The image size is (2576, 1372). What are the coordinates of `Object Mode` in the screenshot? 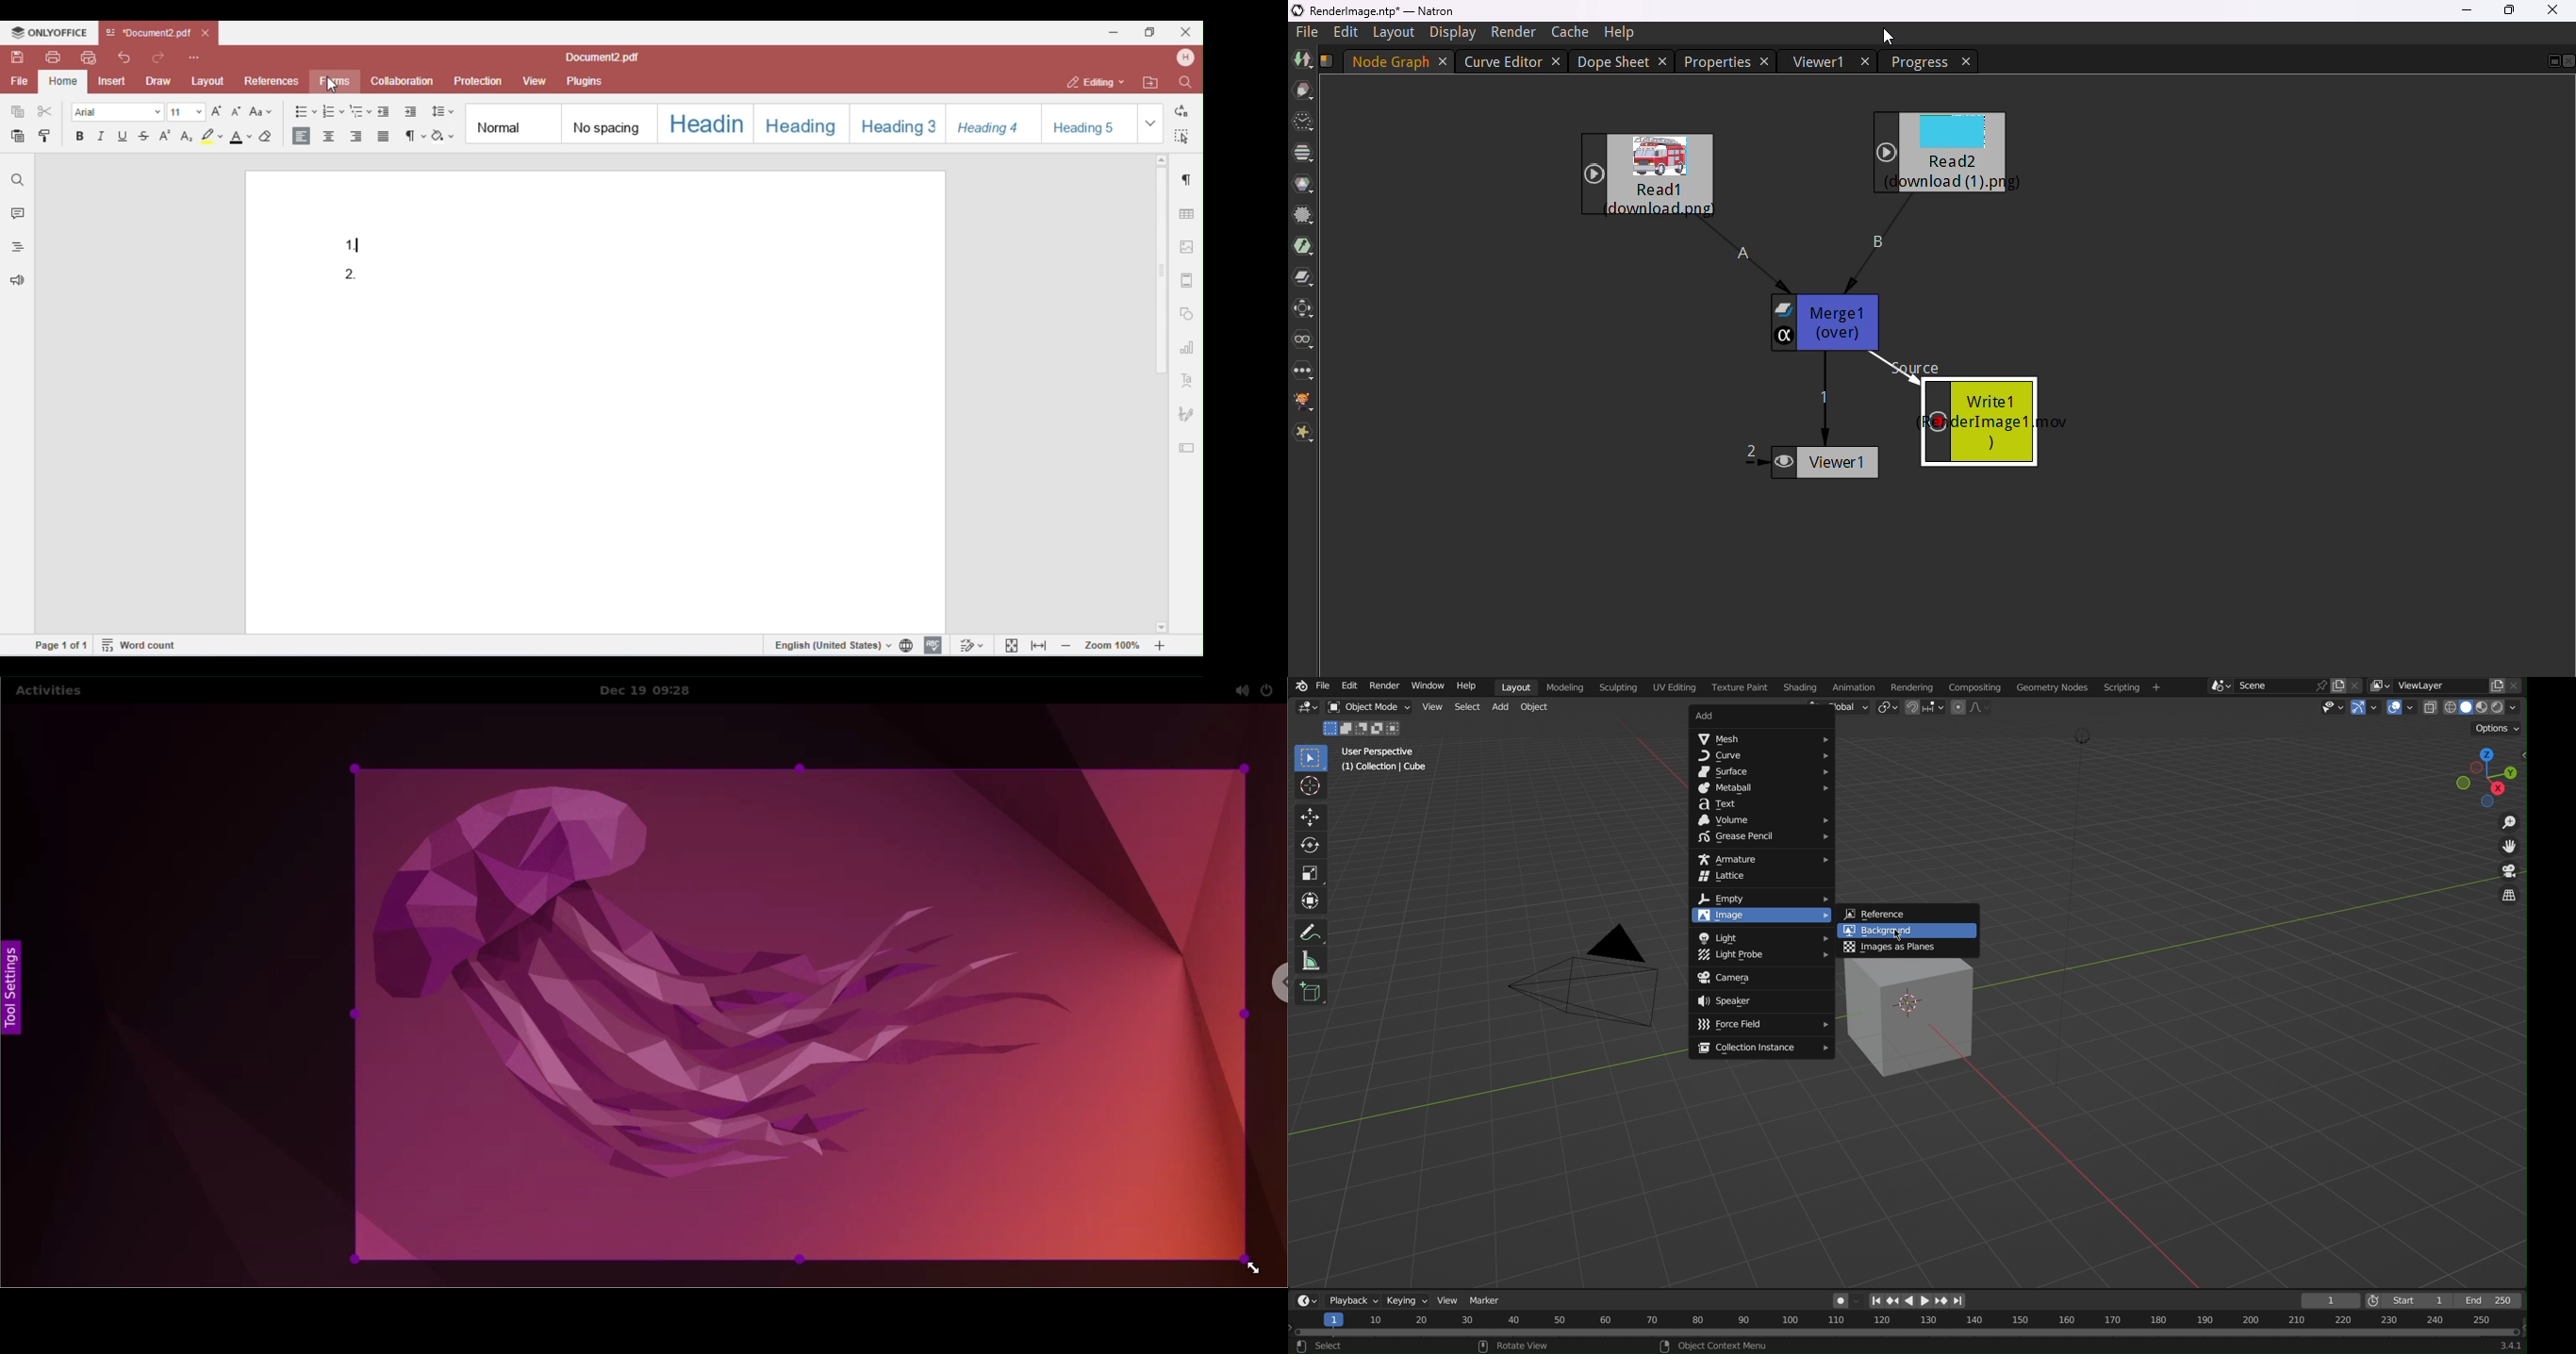 It's located at (1369, 708).